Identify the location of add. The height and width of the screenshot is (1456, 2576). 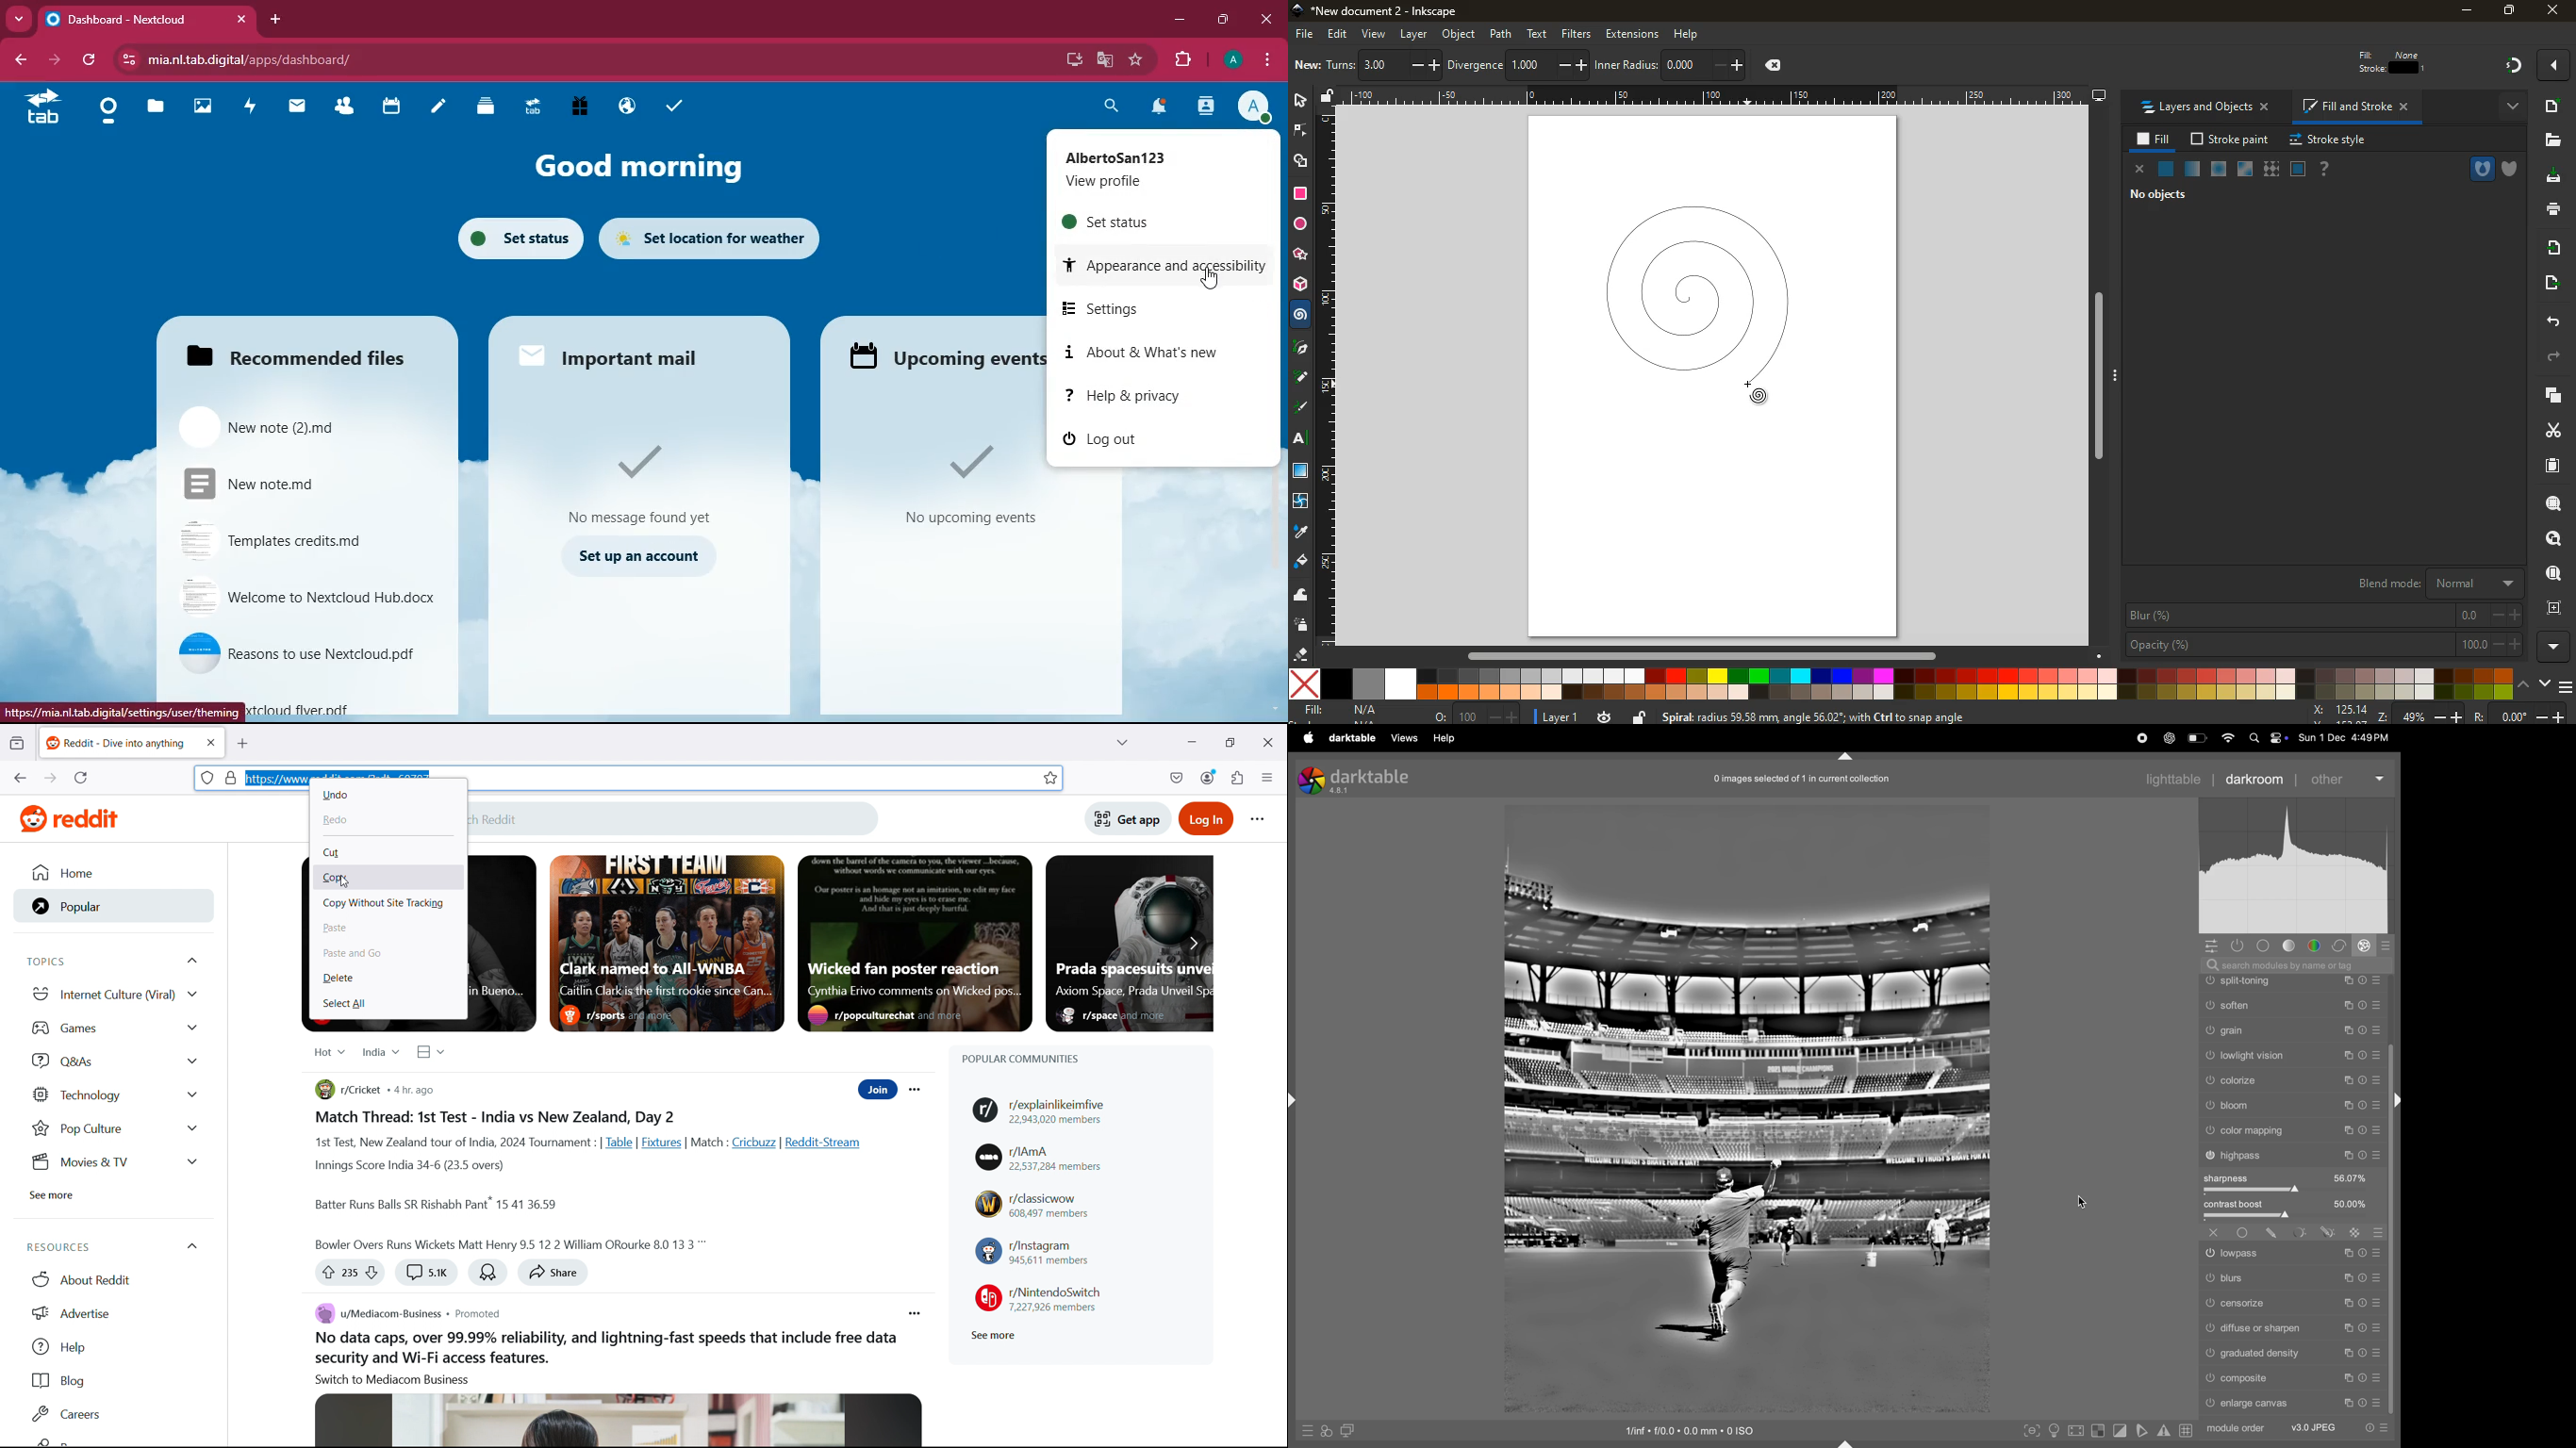
(2552, 108).